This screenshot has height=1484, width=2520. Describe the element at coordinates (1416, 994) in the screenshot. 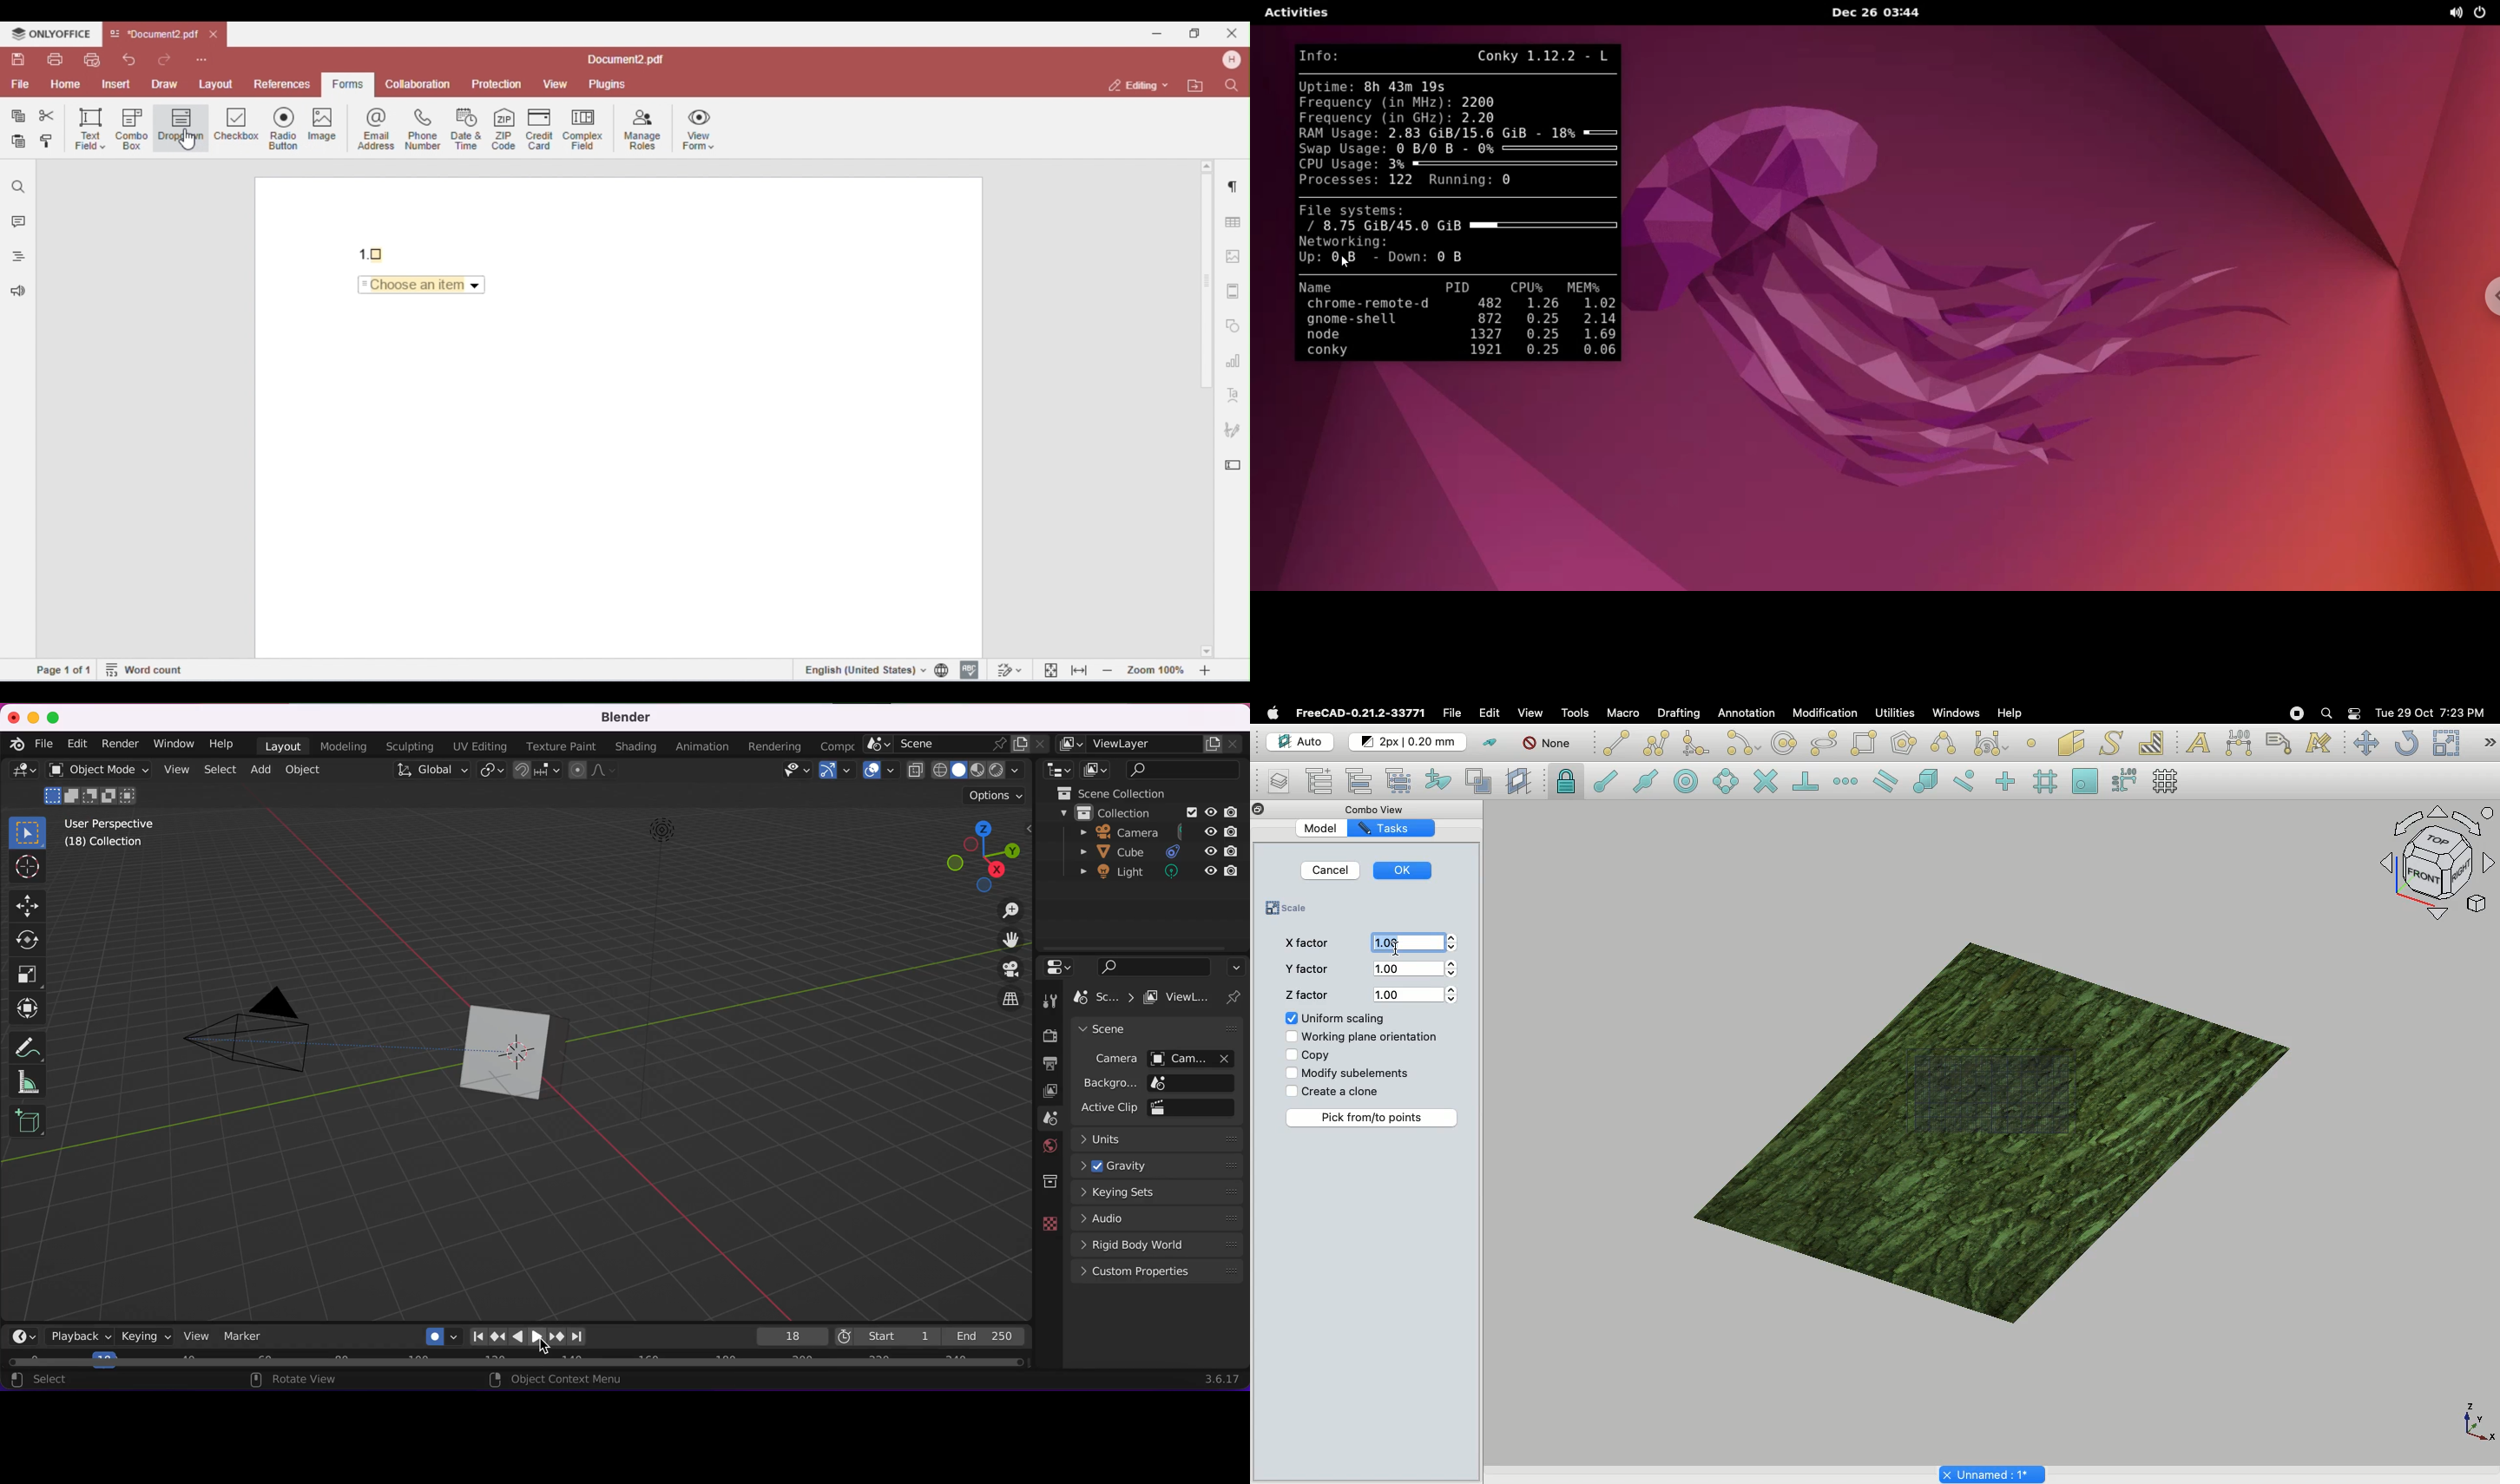

I see `1` at that location.